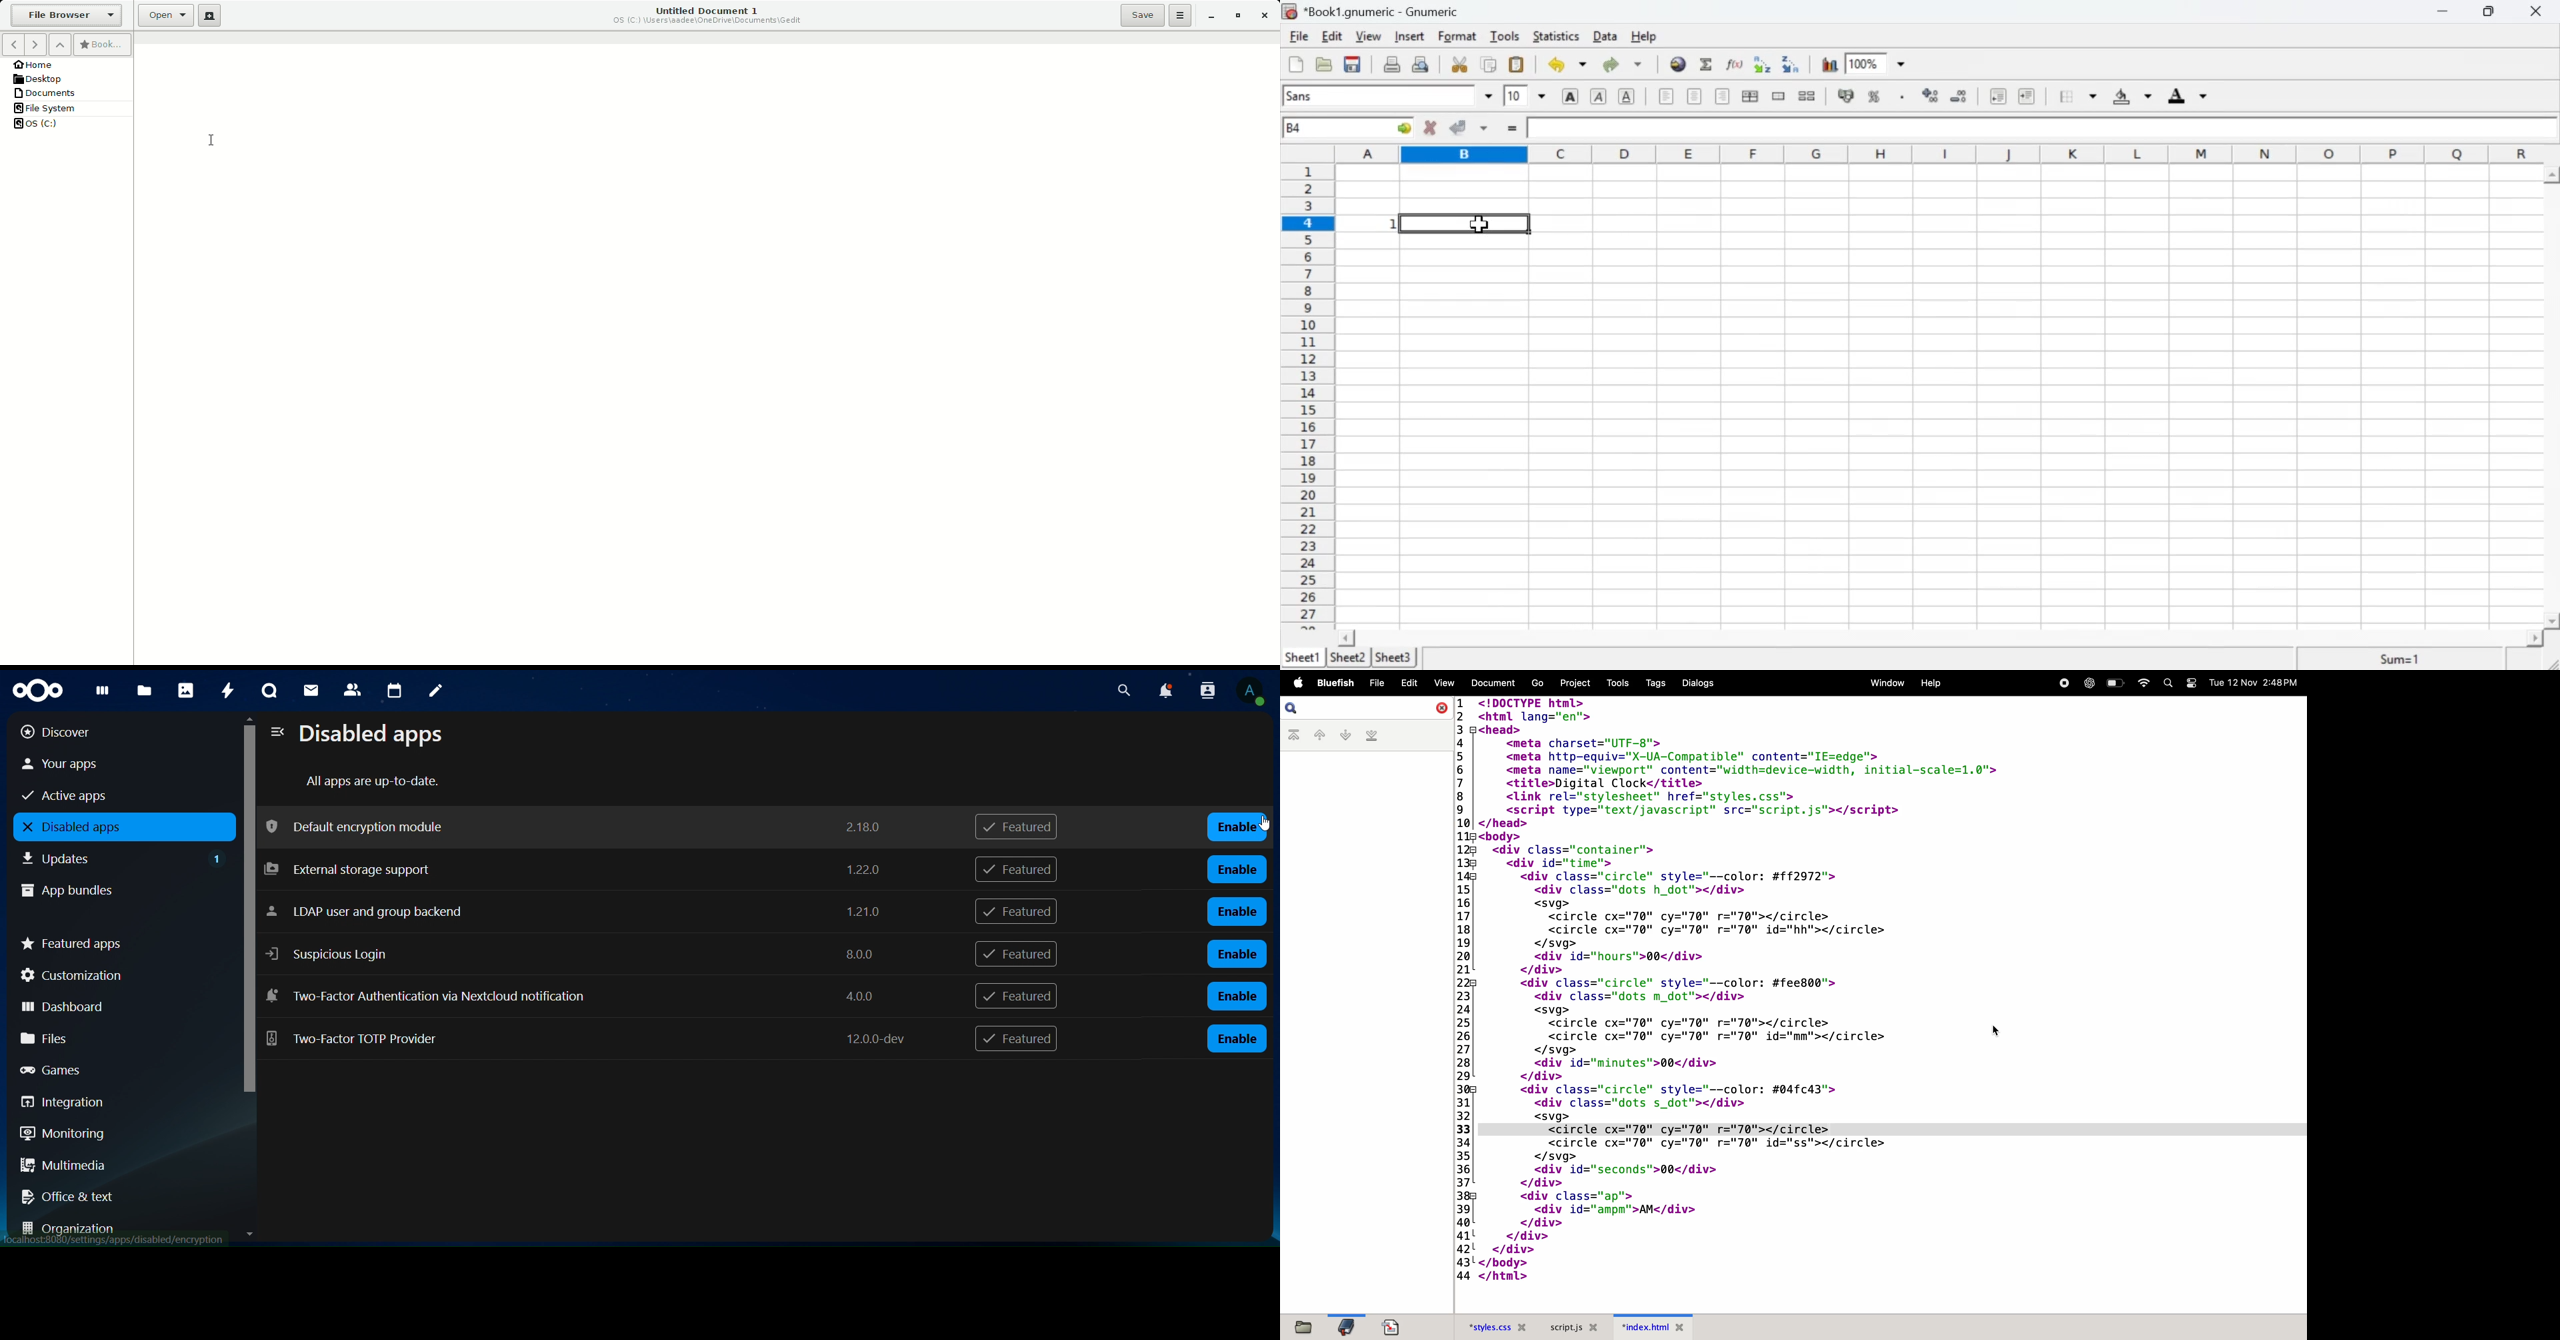  Describe the element at coordinates (1458, 37) in the screenshot. I see `Format` at that location.